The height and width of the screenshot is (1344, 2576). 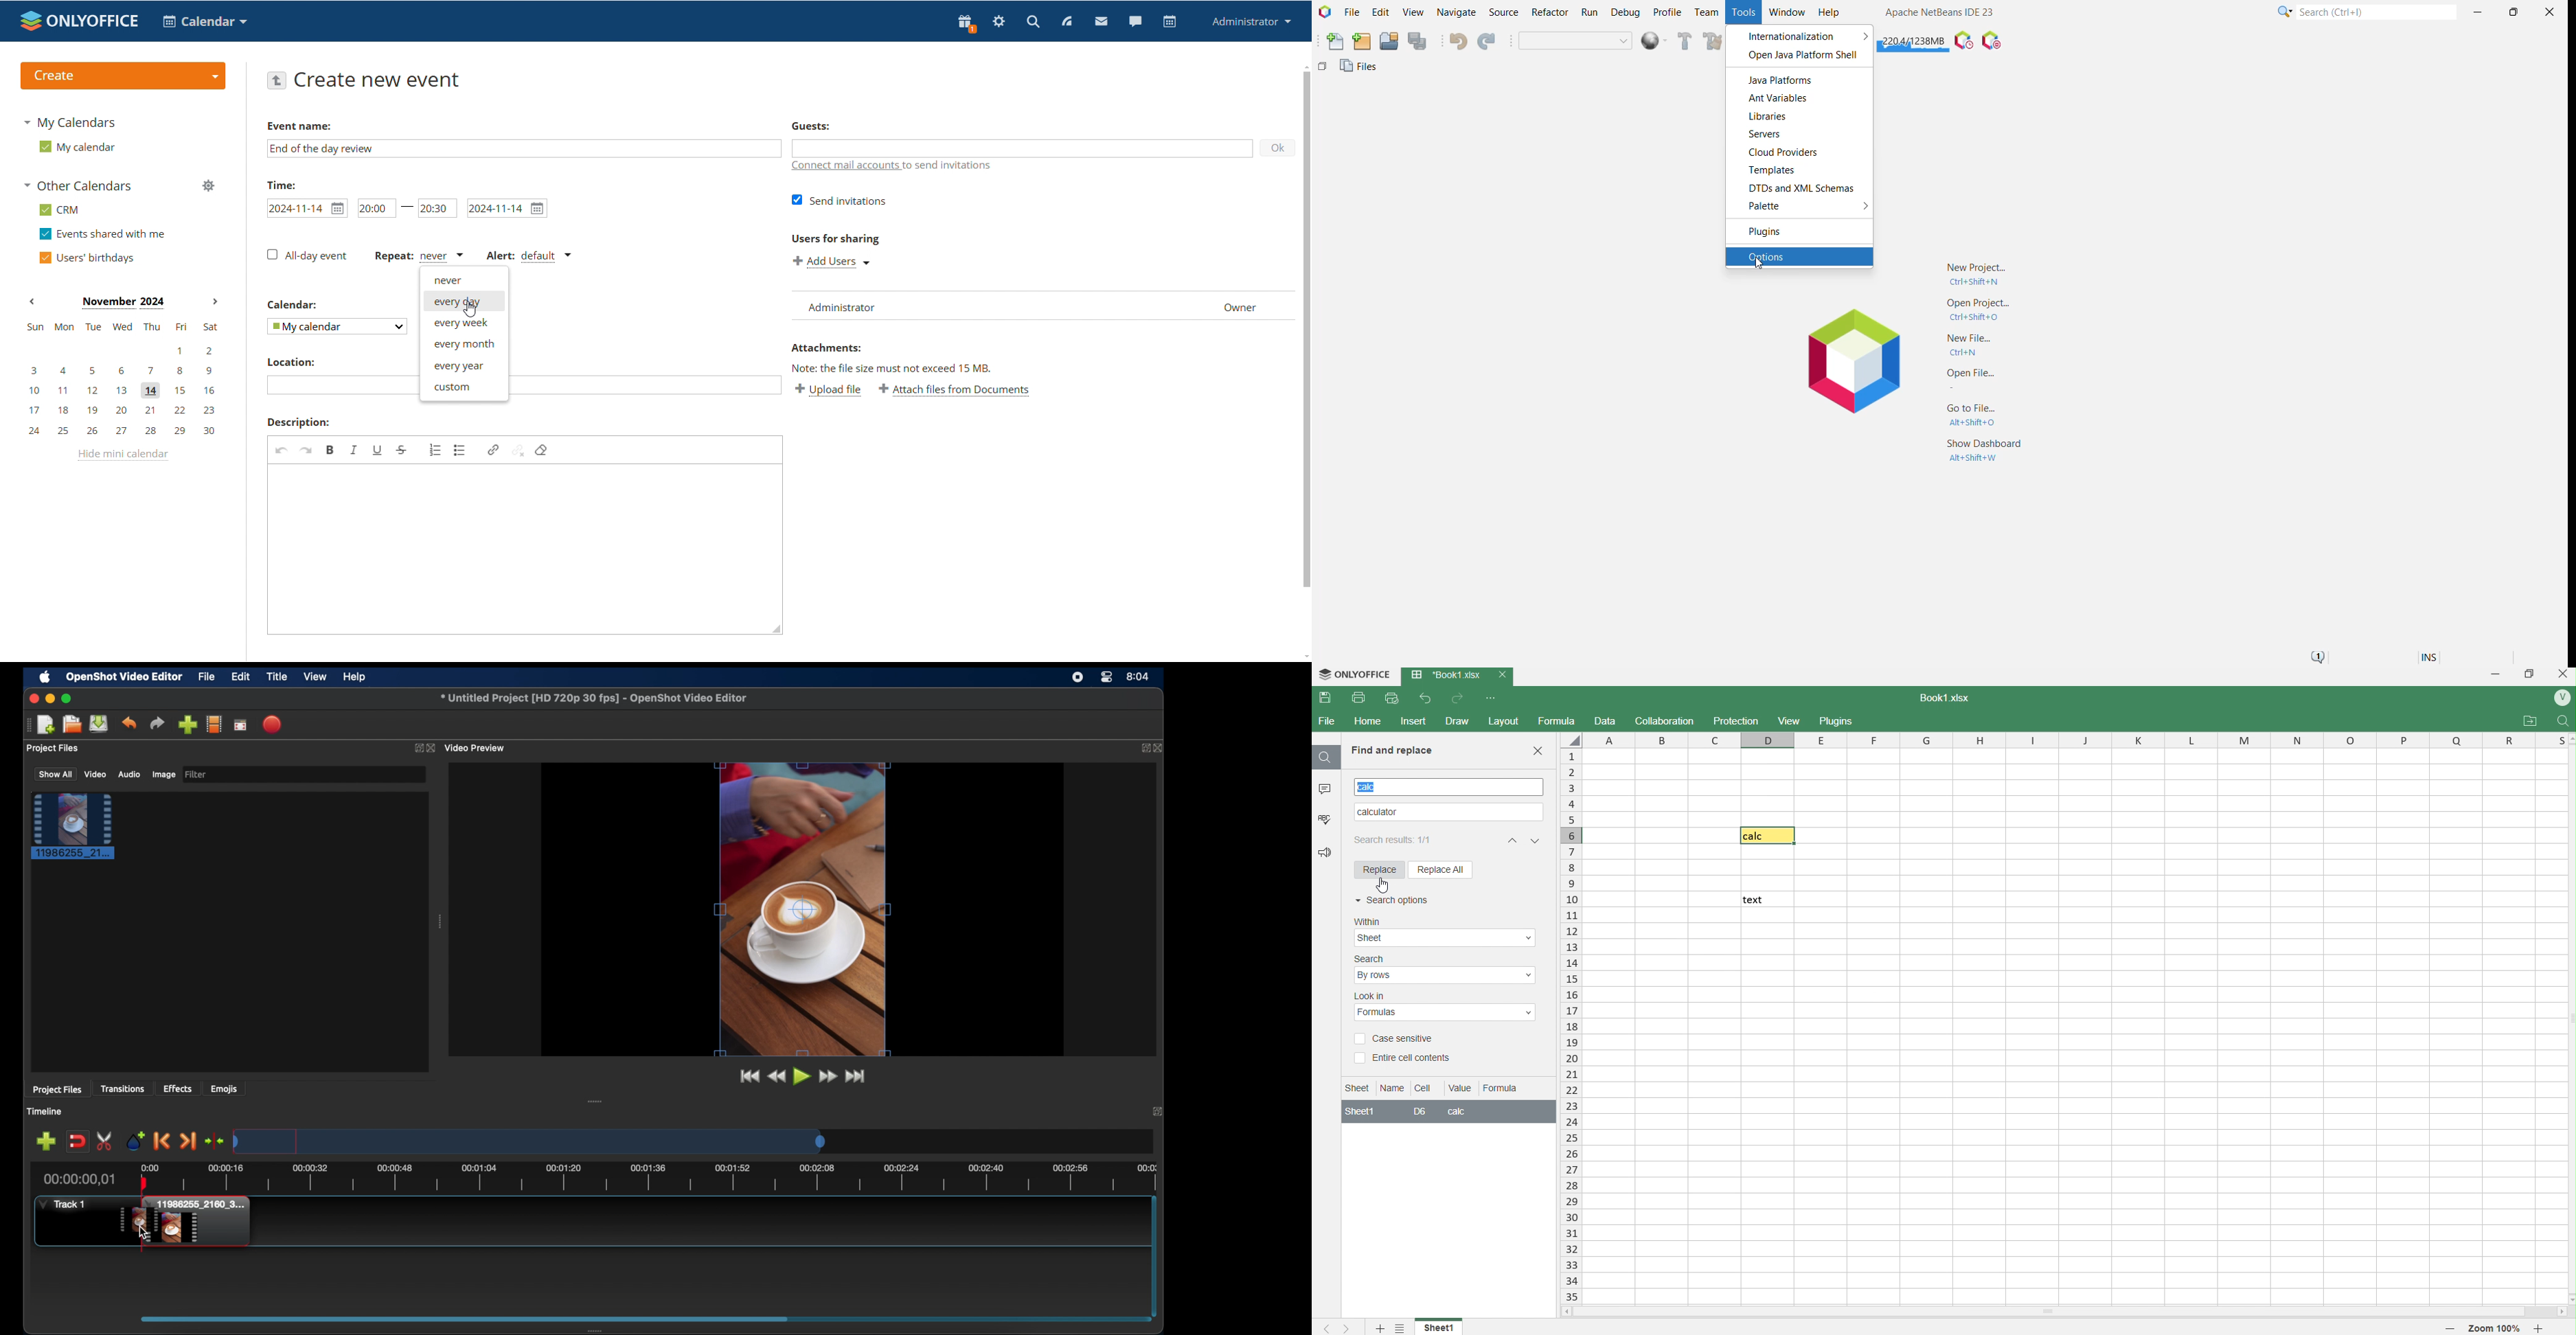 I want to click on close, so click(x=2561, y=677).